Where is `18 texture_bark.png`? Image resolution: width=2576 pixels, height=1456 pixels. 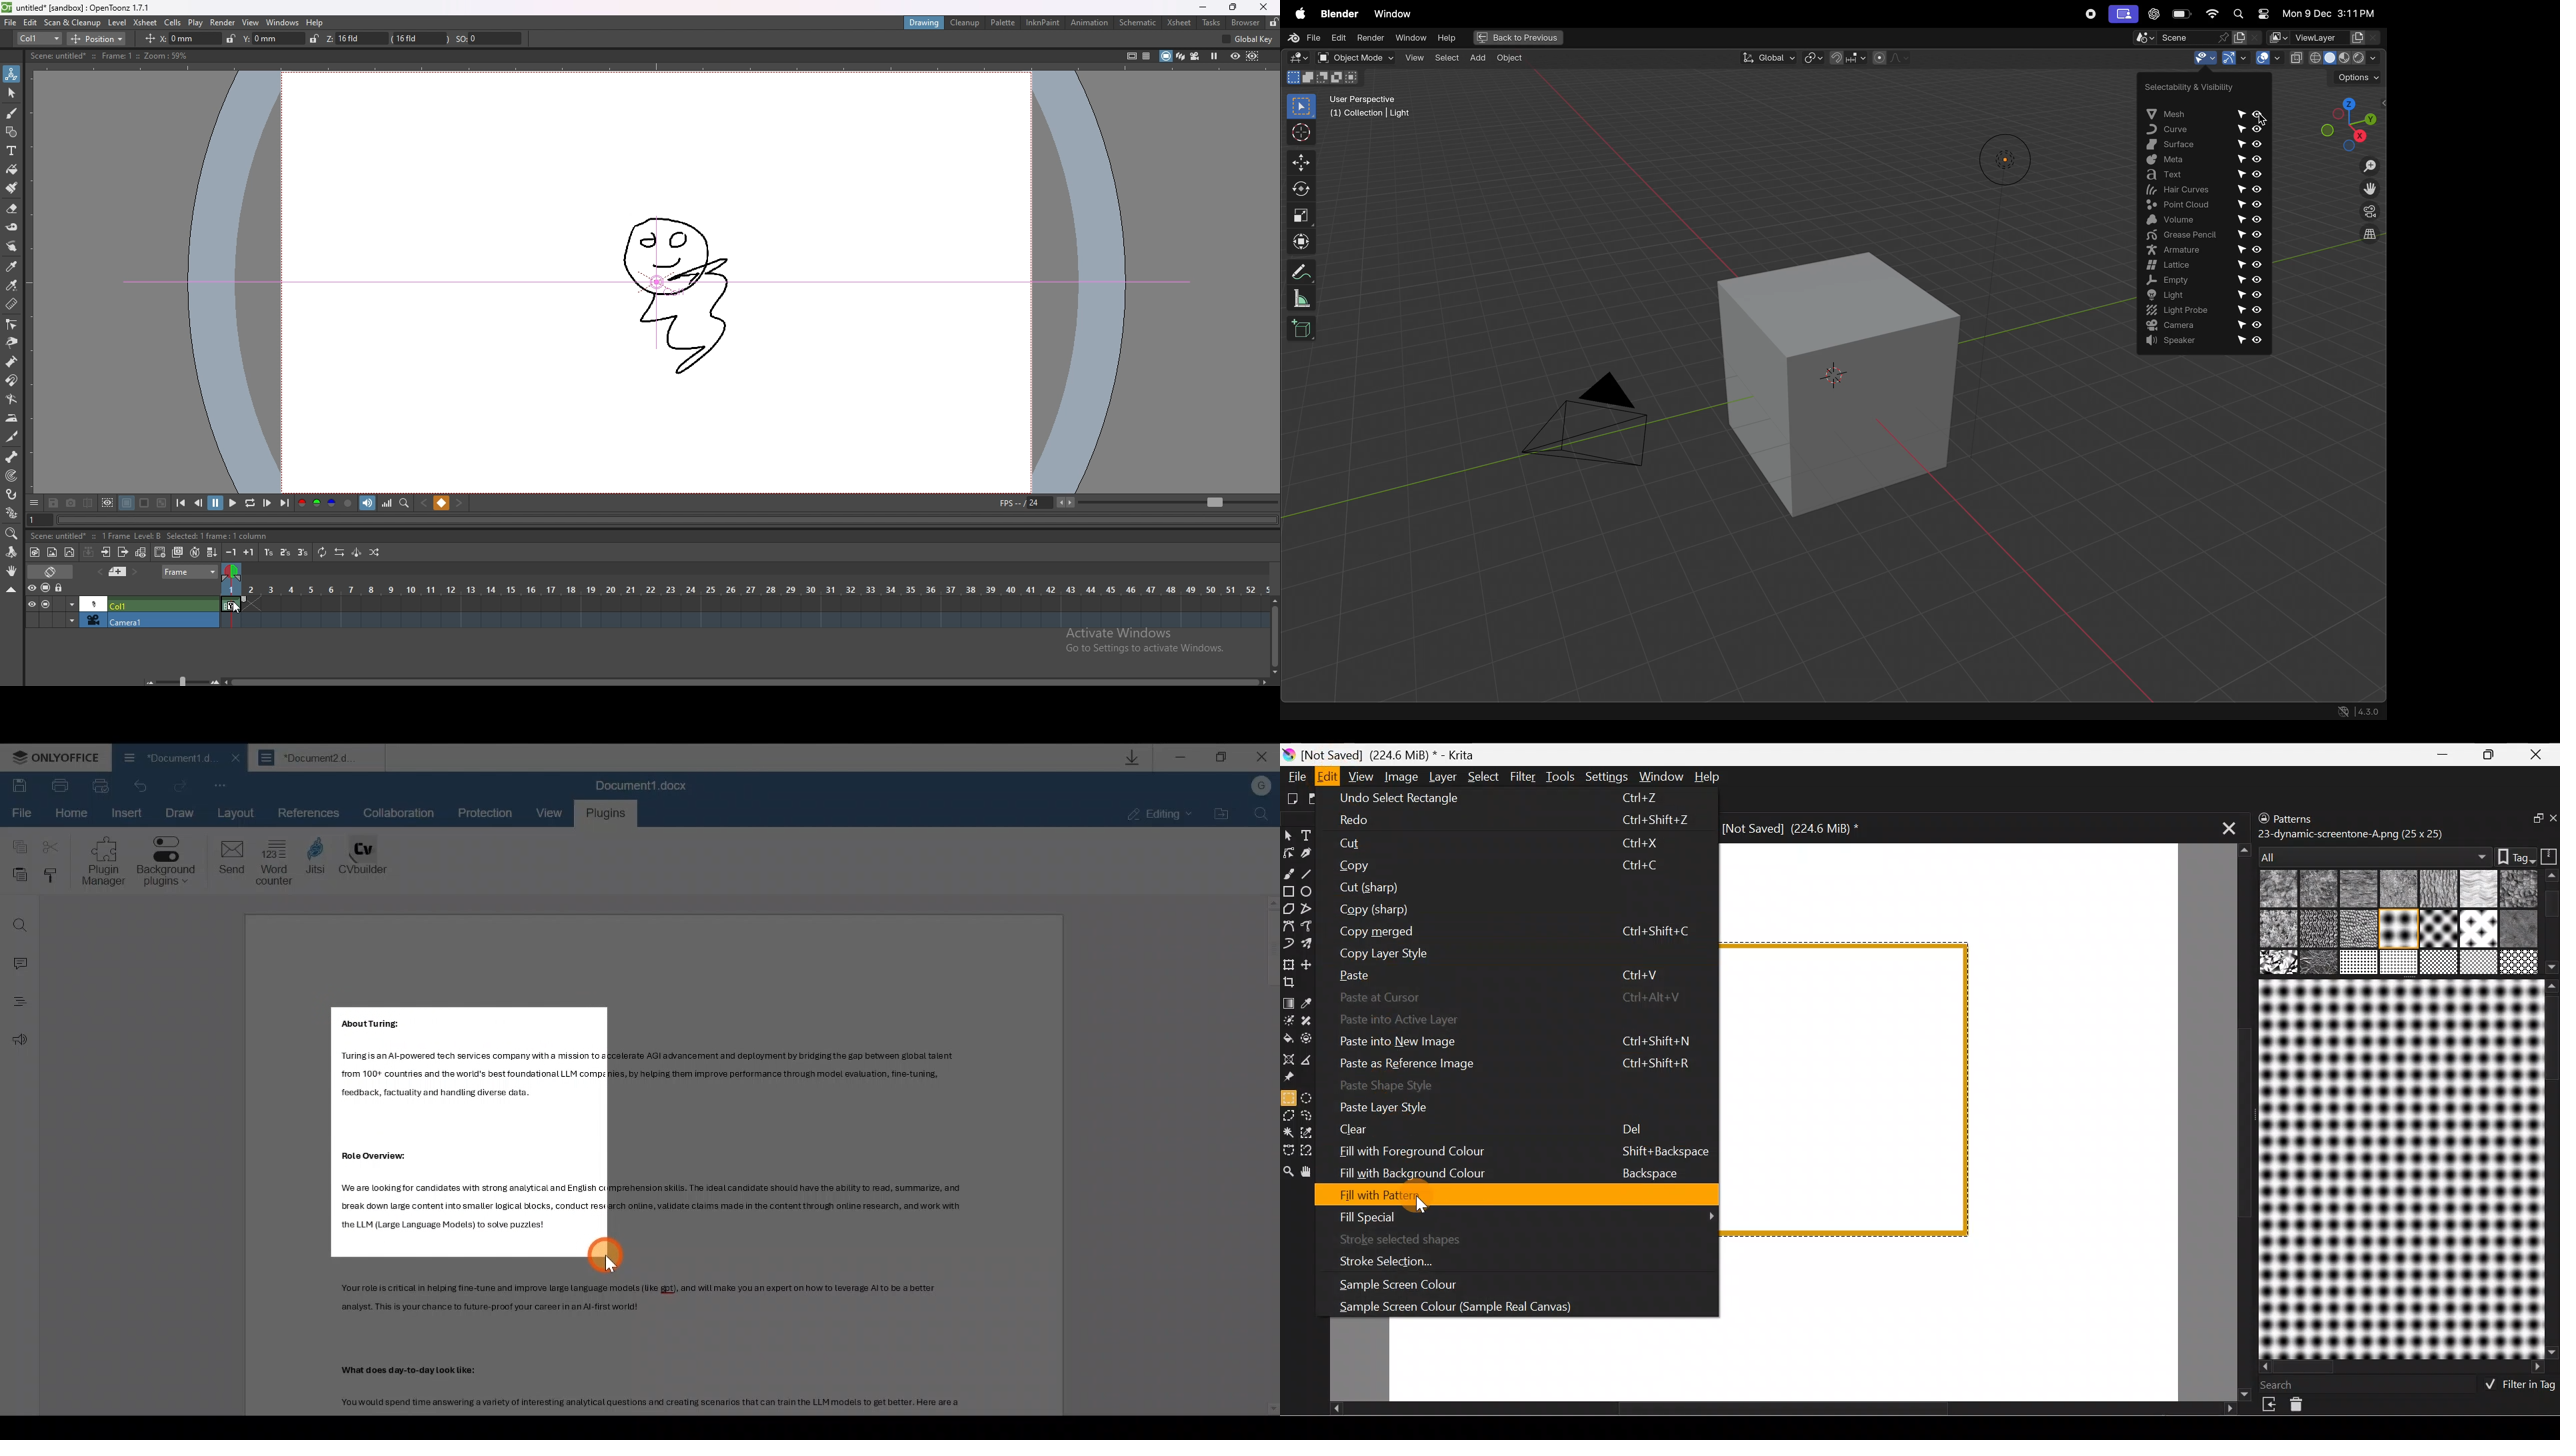 18 texture_bark.png is located at coordinates (2437, 963).